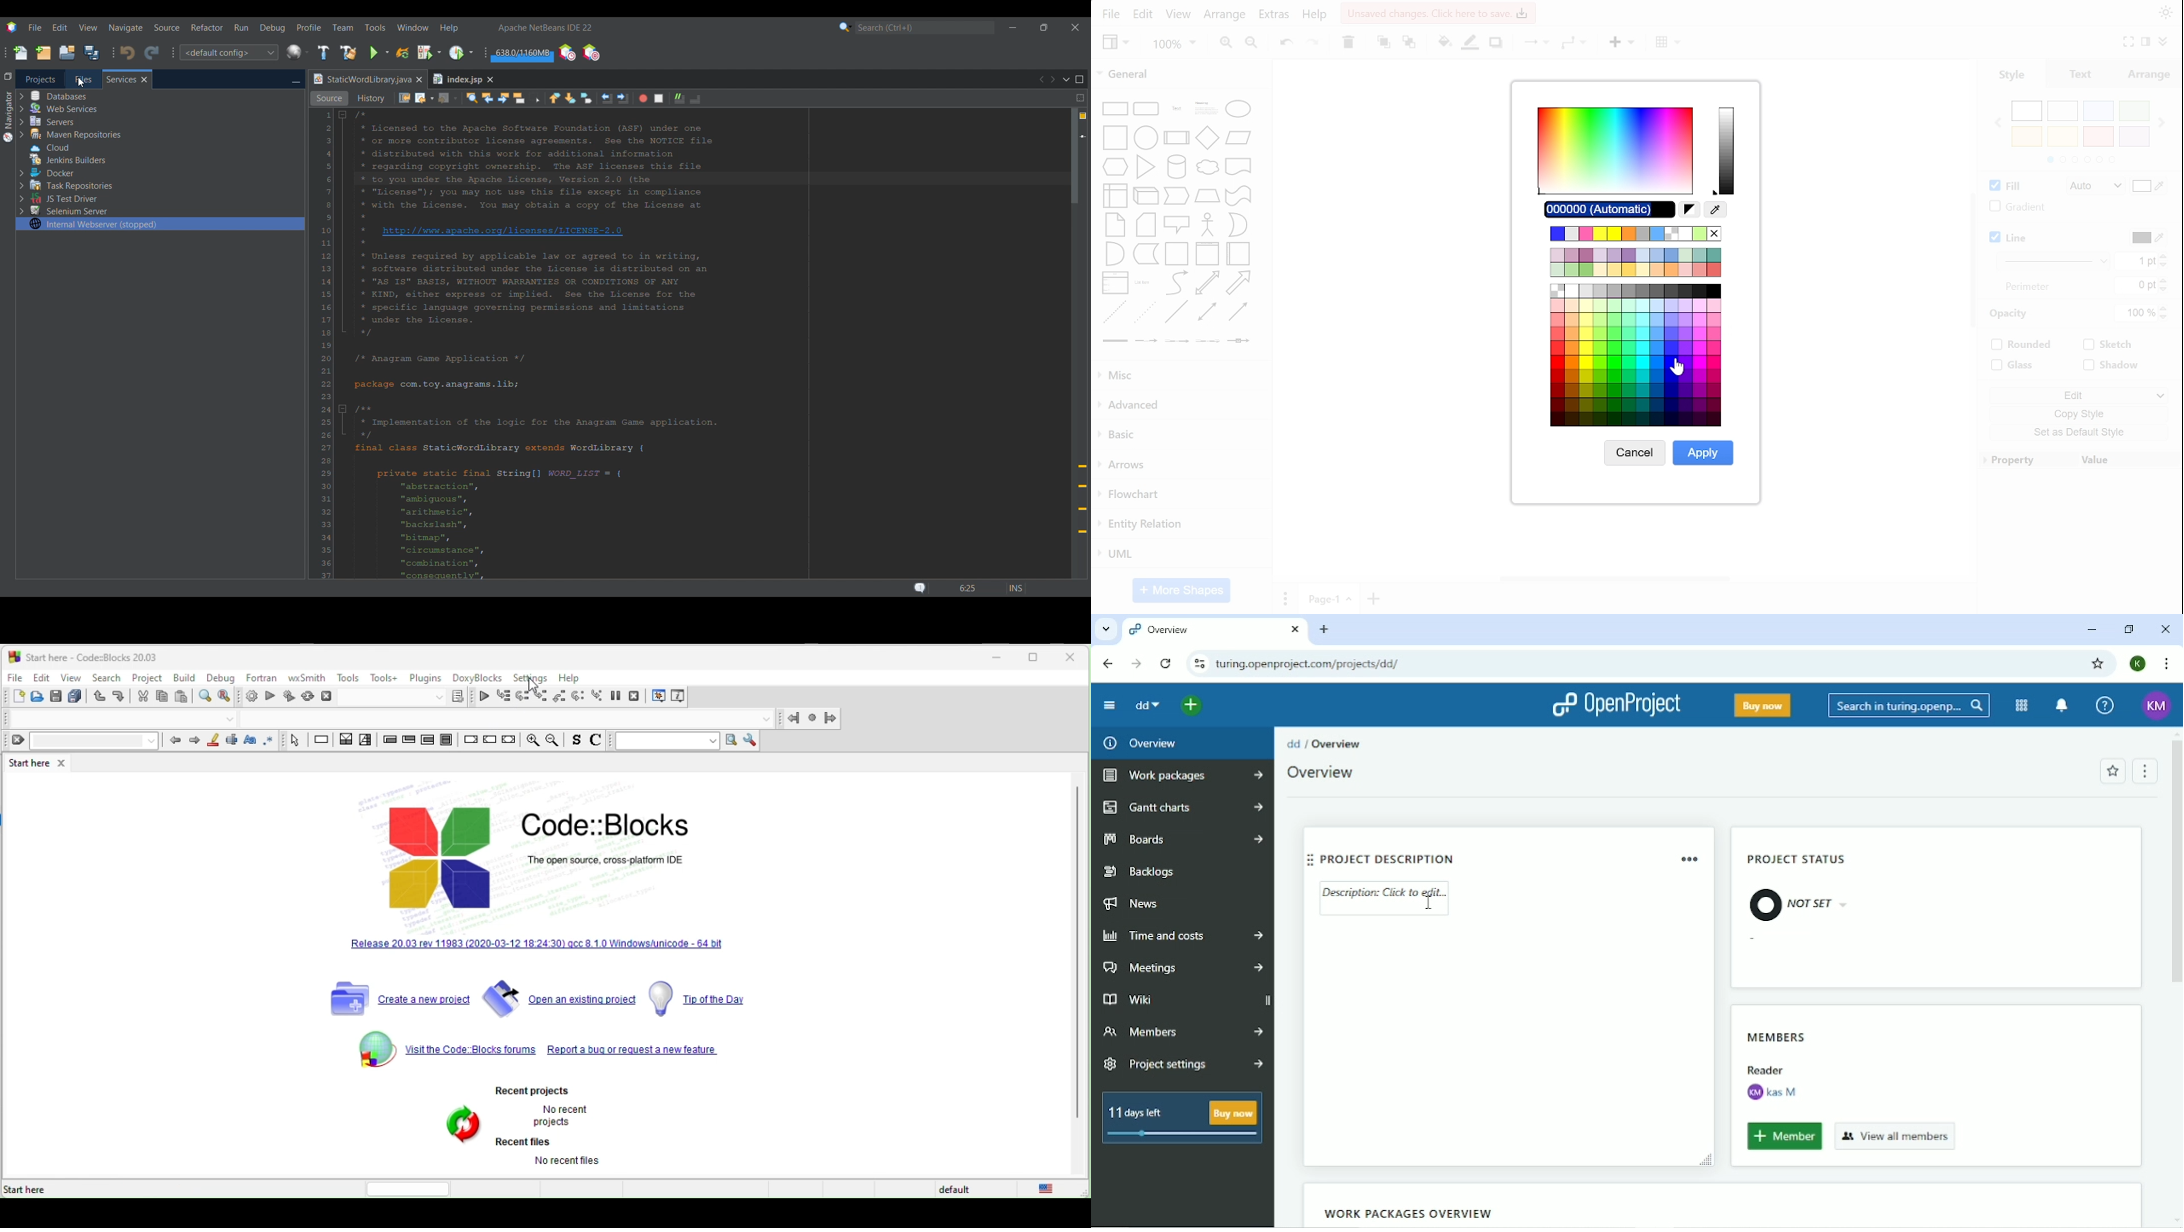  What do you see at coordinates (1765, 1067) in the screenshot?
I see `` at bounding box center [1765, 1067].